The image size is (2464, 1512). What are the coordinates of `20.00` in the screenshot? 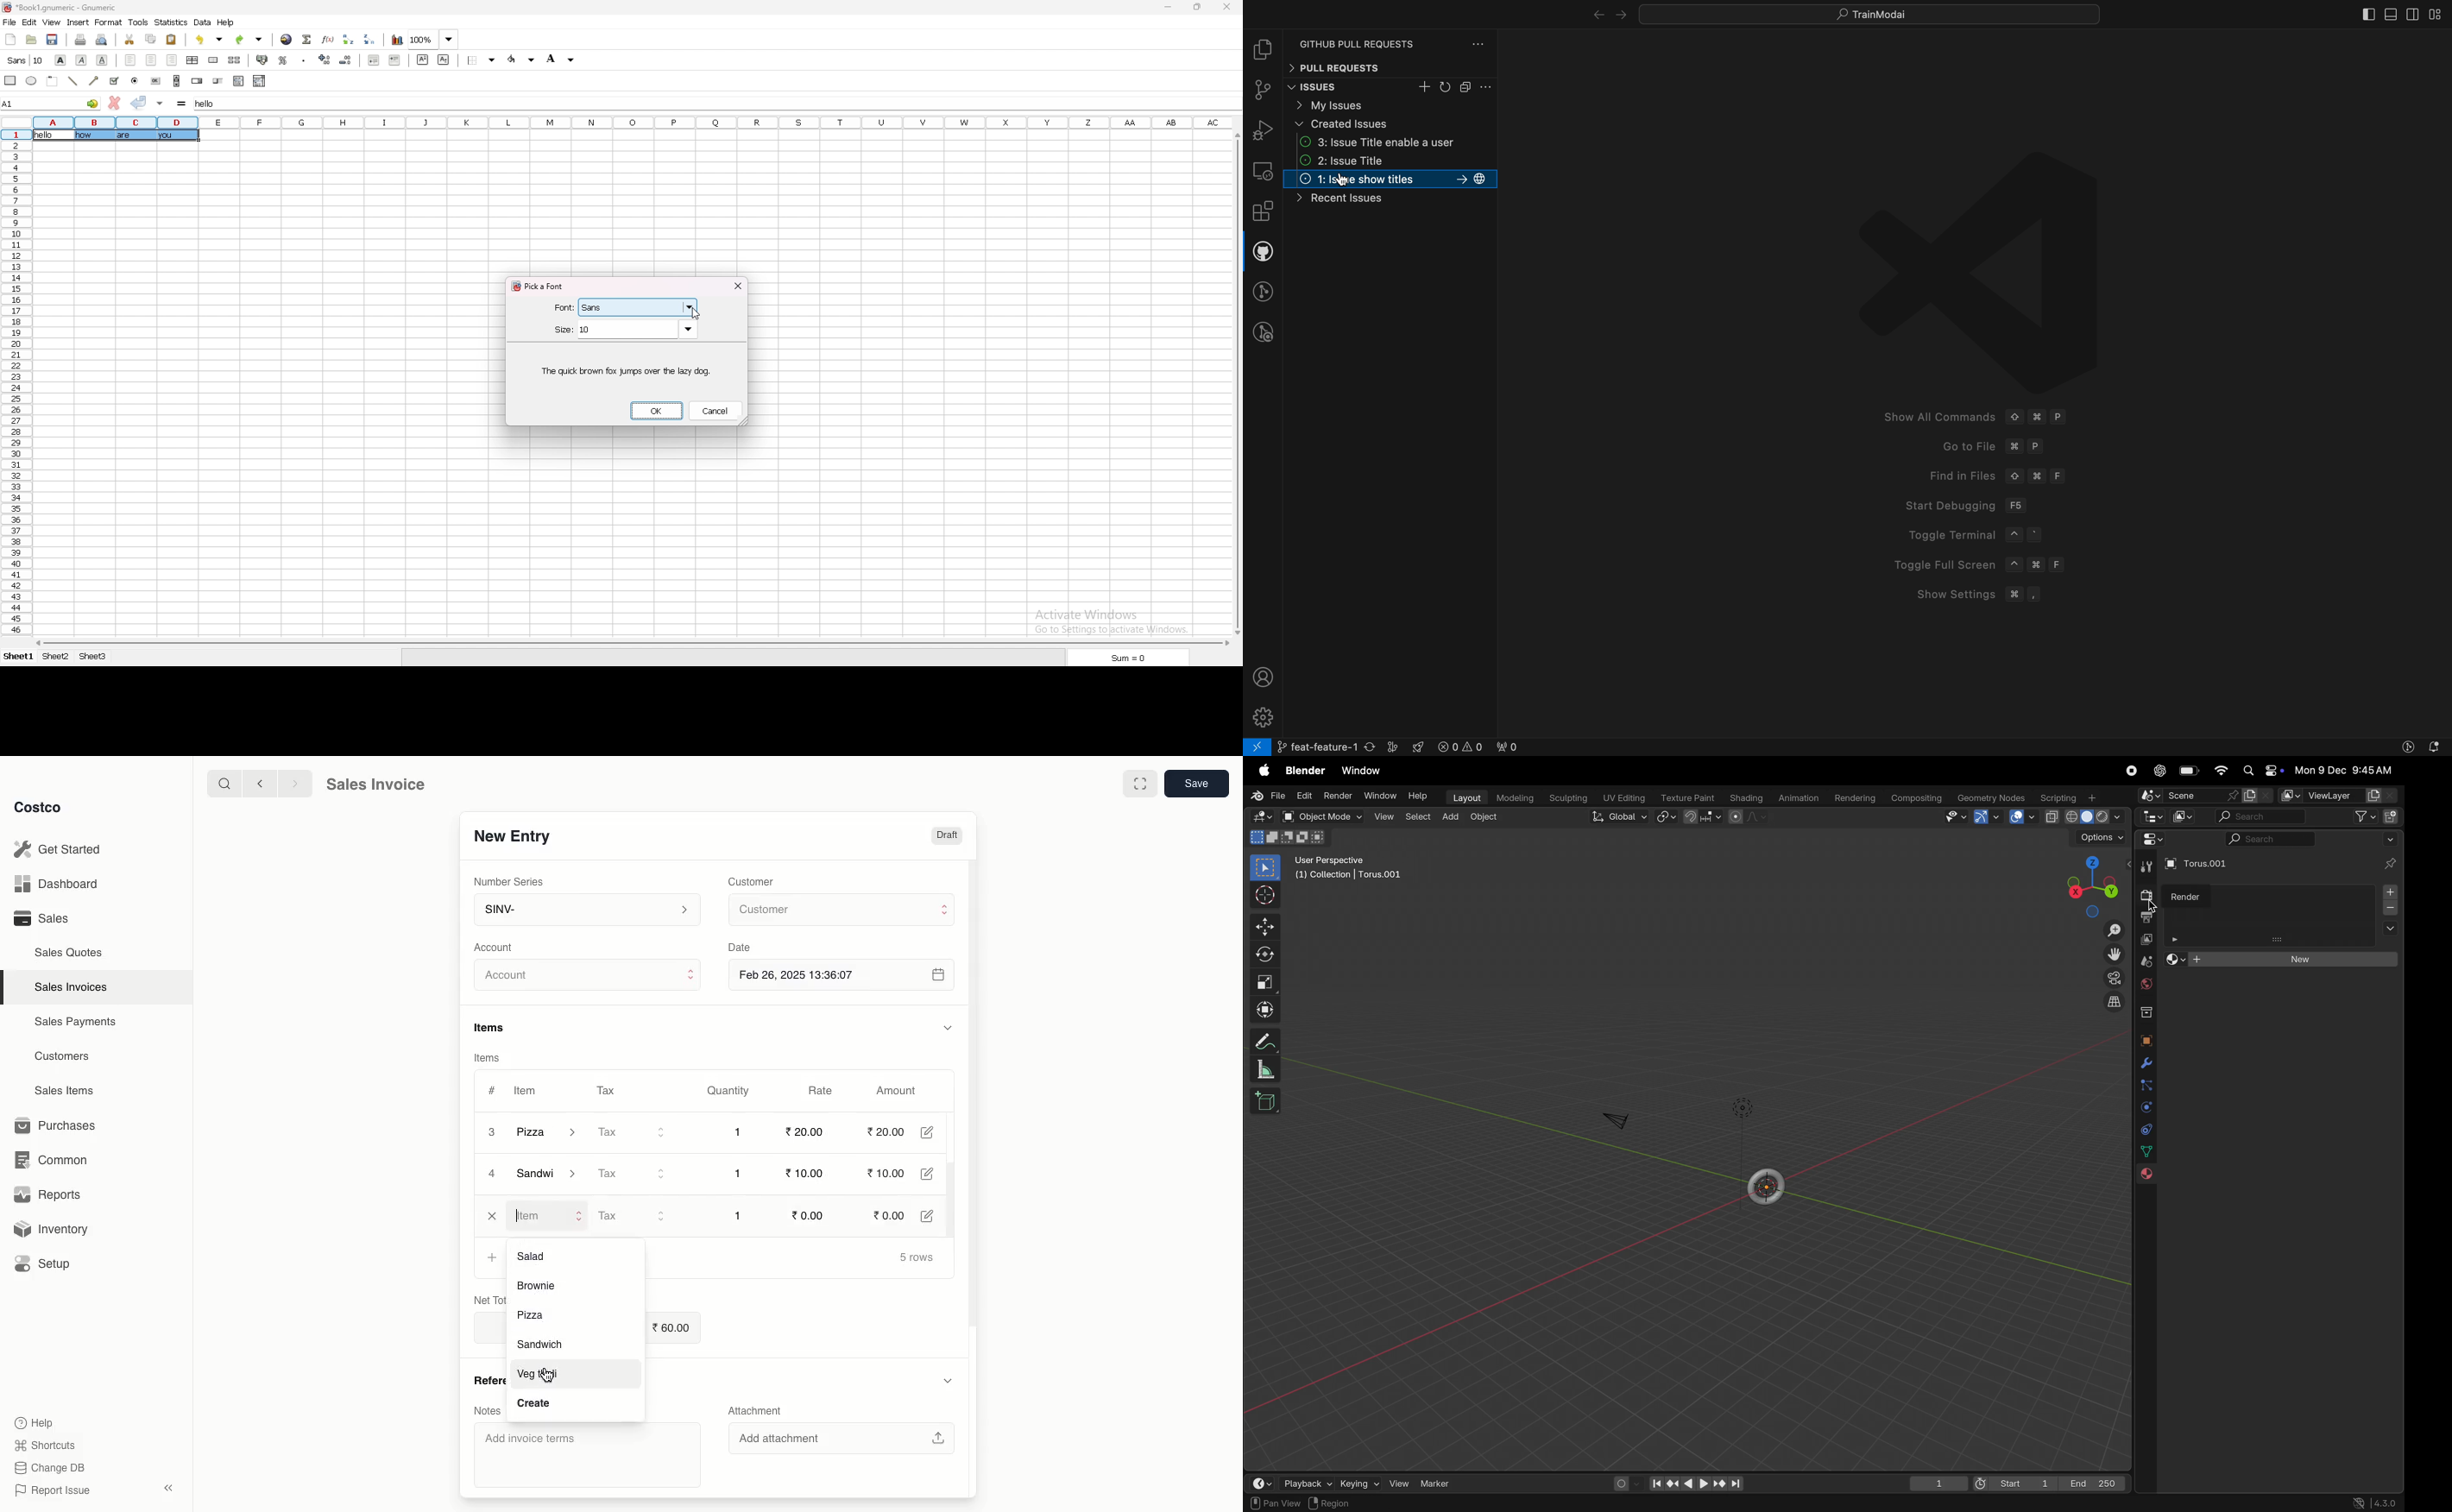 It's located at (804, 1132).